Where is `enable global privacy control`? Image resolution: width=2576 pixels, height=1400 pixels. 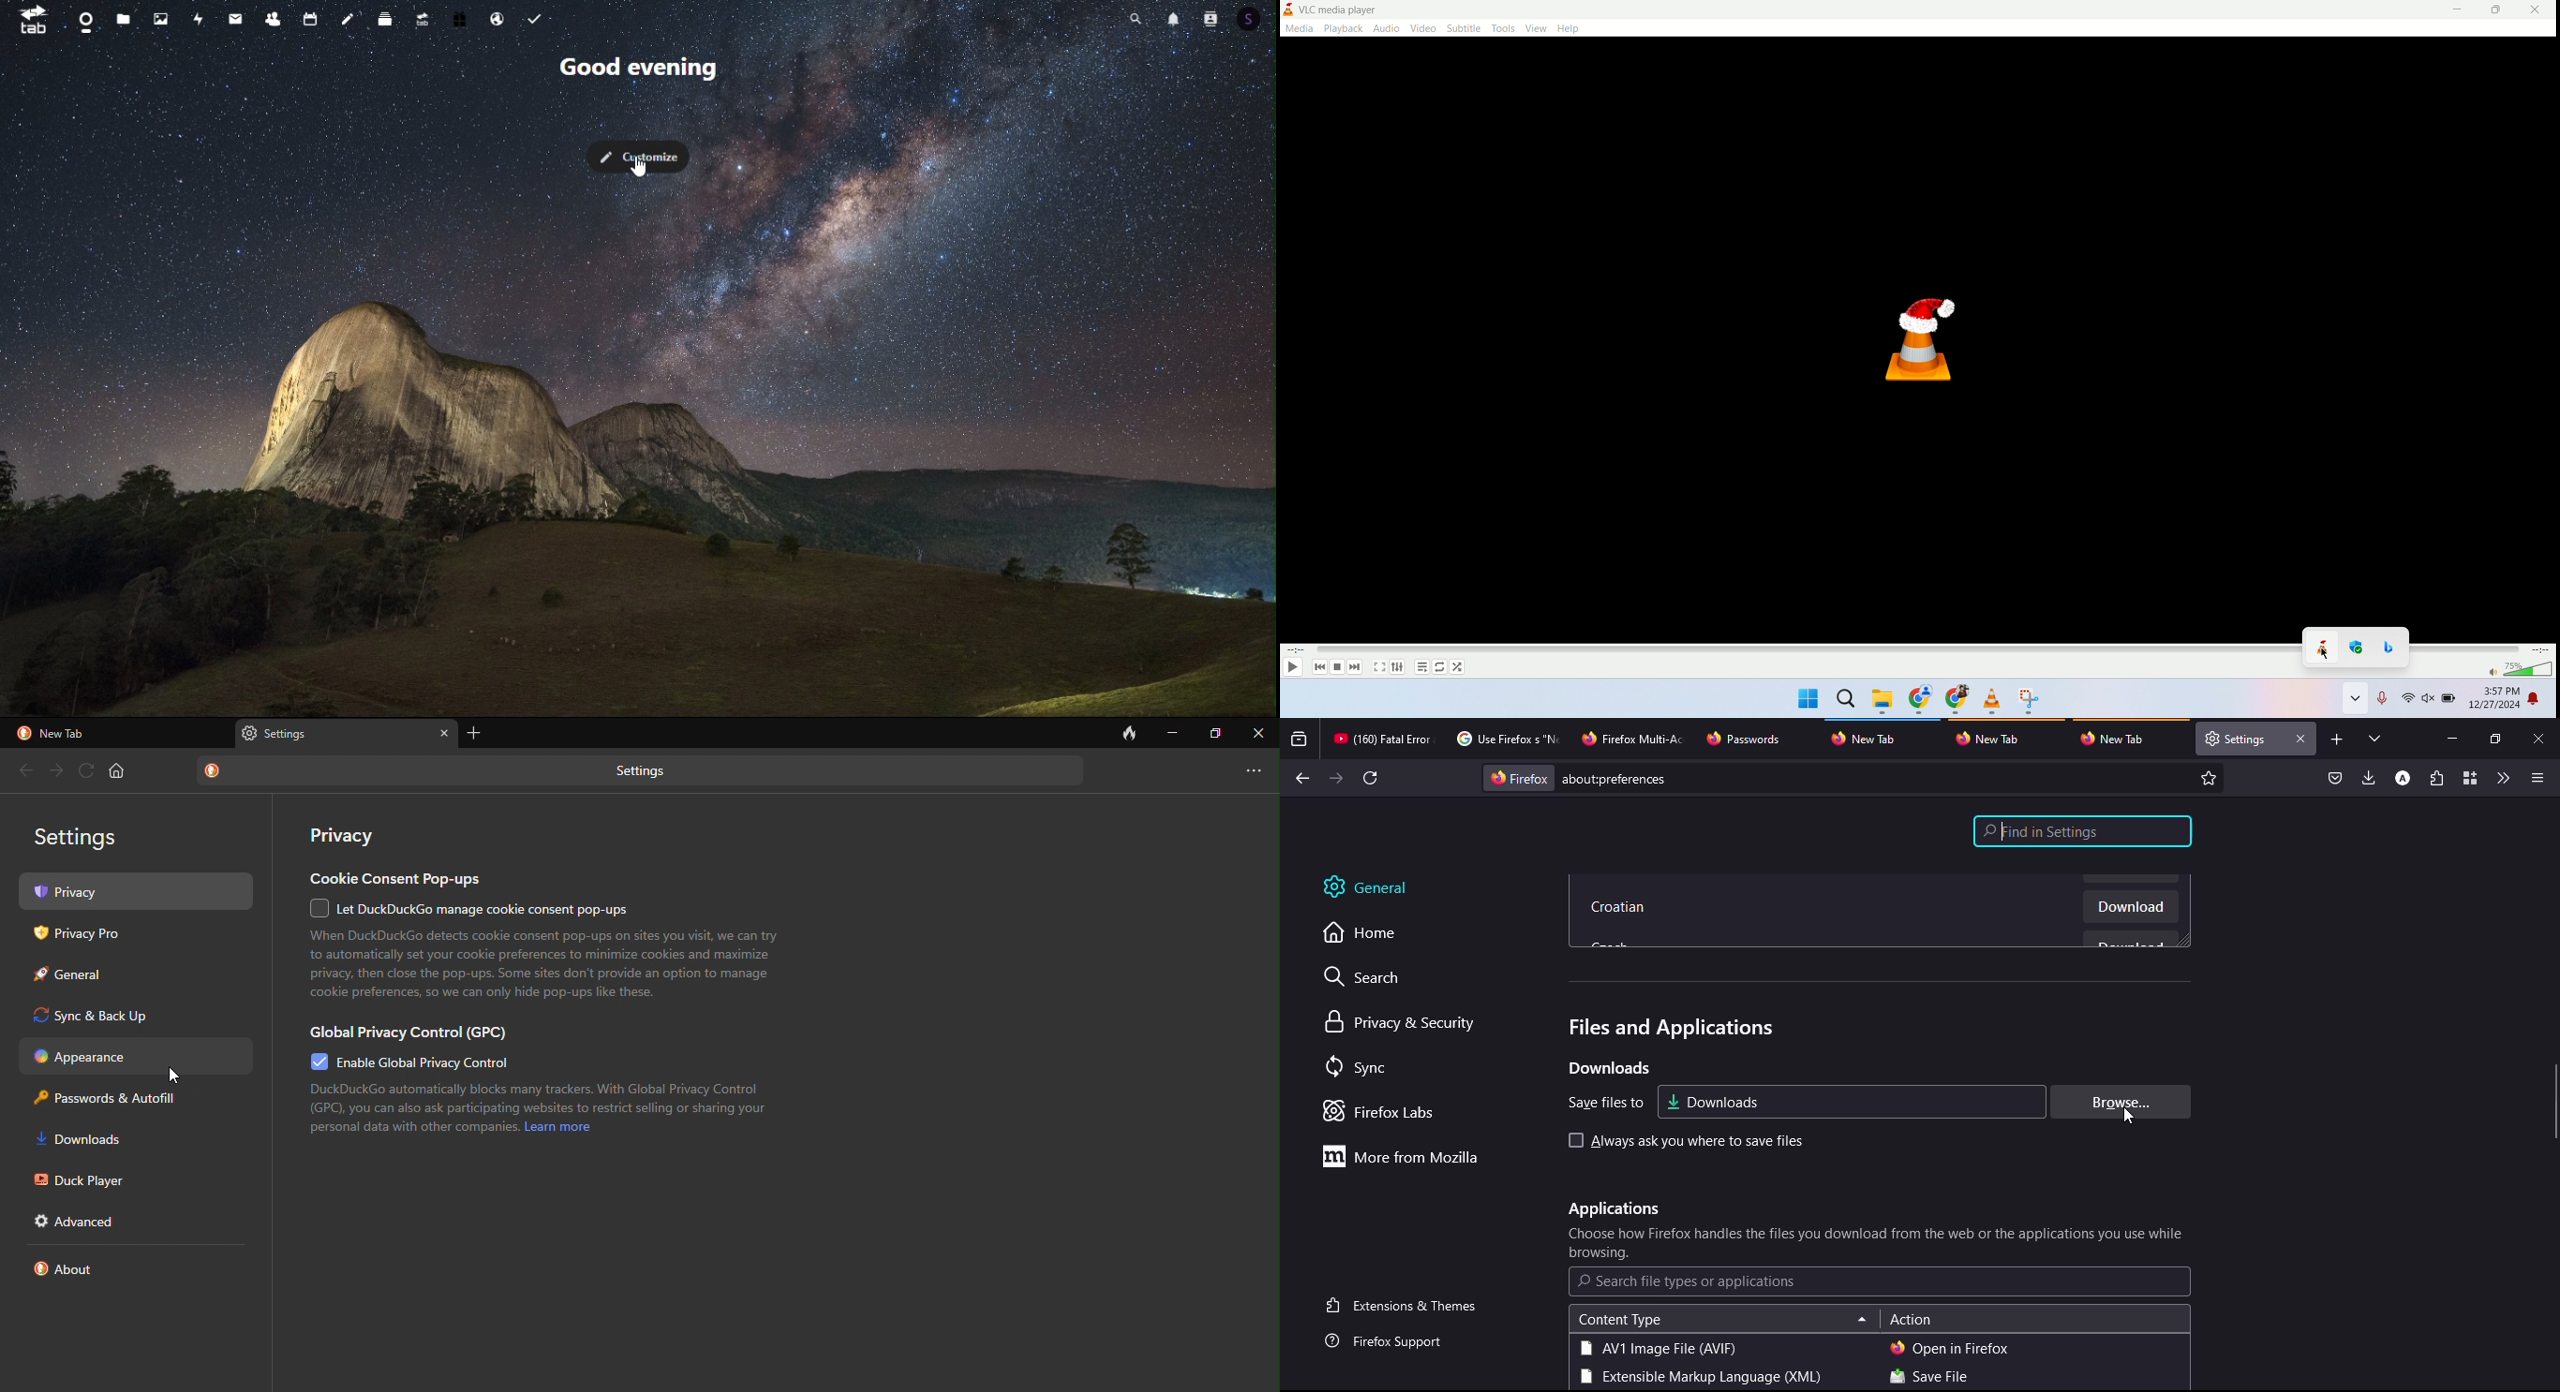 enable global privacy control is located at coordinates (419, 1063).